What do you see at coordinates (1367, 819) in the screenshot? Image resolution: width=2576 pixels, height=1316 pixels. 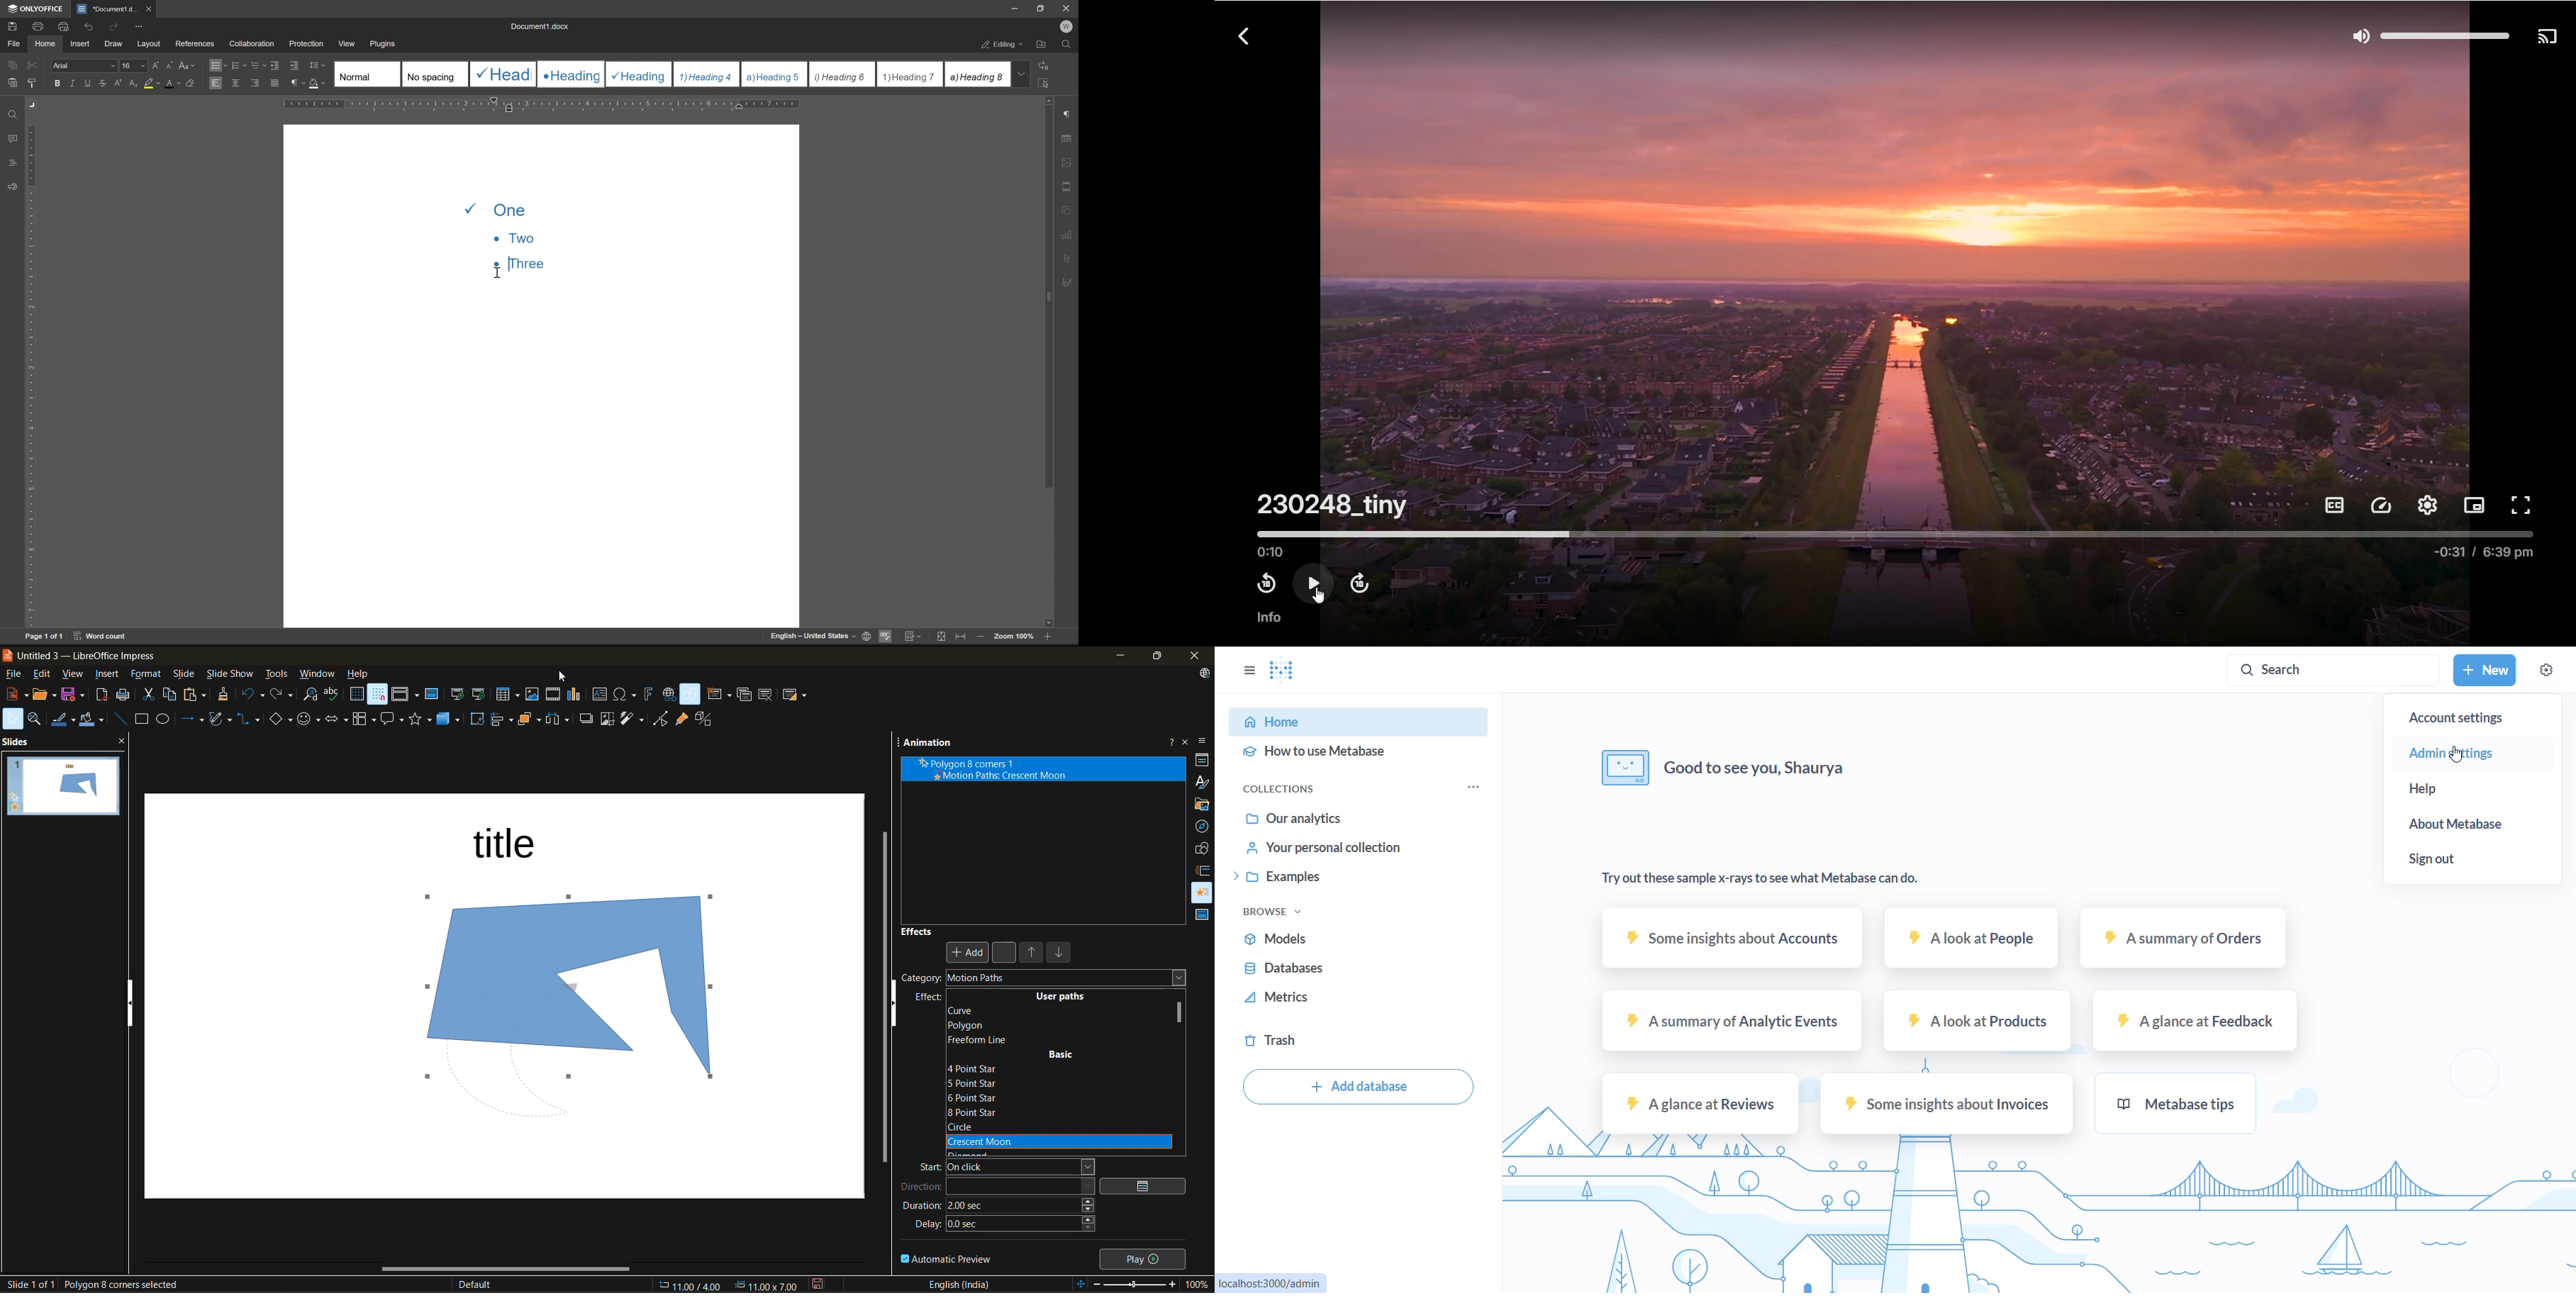 I see `OUR ANALYTICS` at bounding box center [1367, 819].